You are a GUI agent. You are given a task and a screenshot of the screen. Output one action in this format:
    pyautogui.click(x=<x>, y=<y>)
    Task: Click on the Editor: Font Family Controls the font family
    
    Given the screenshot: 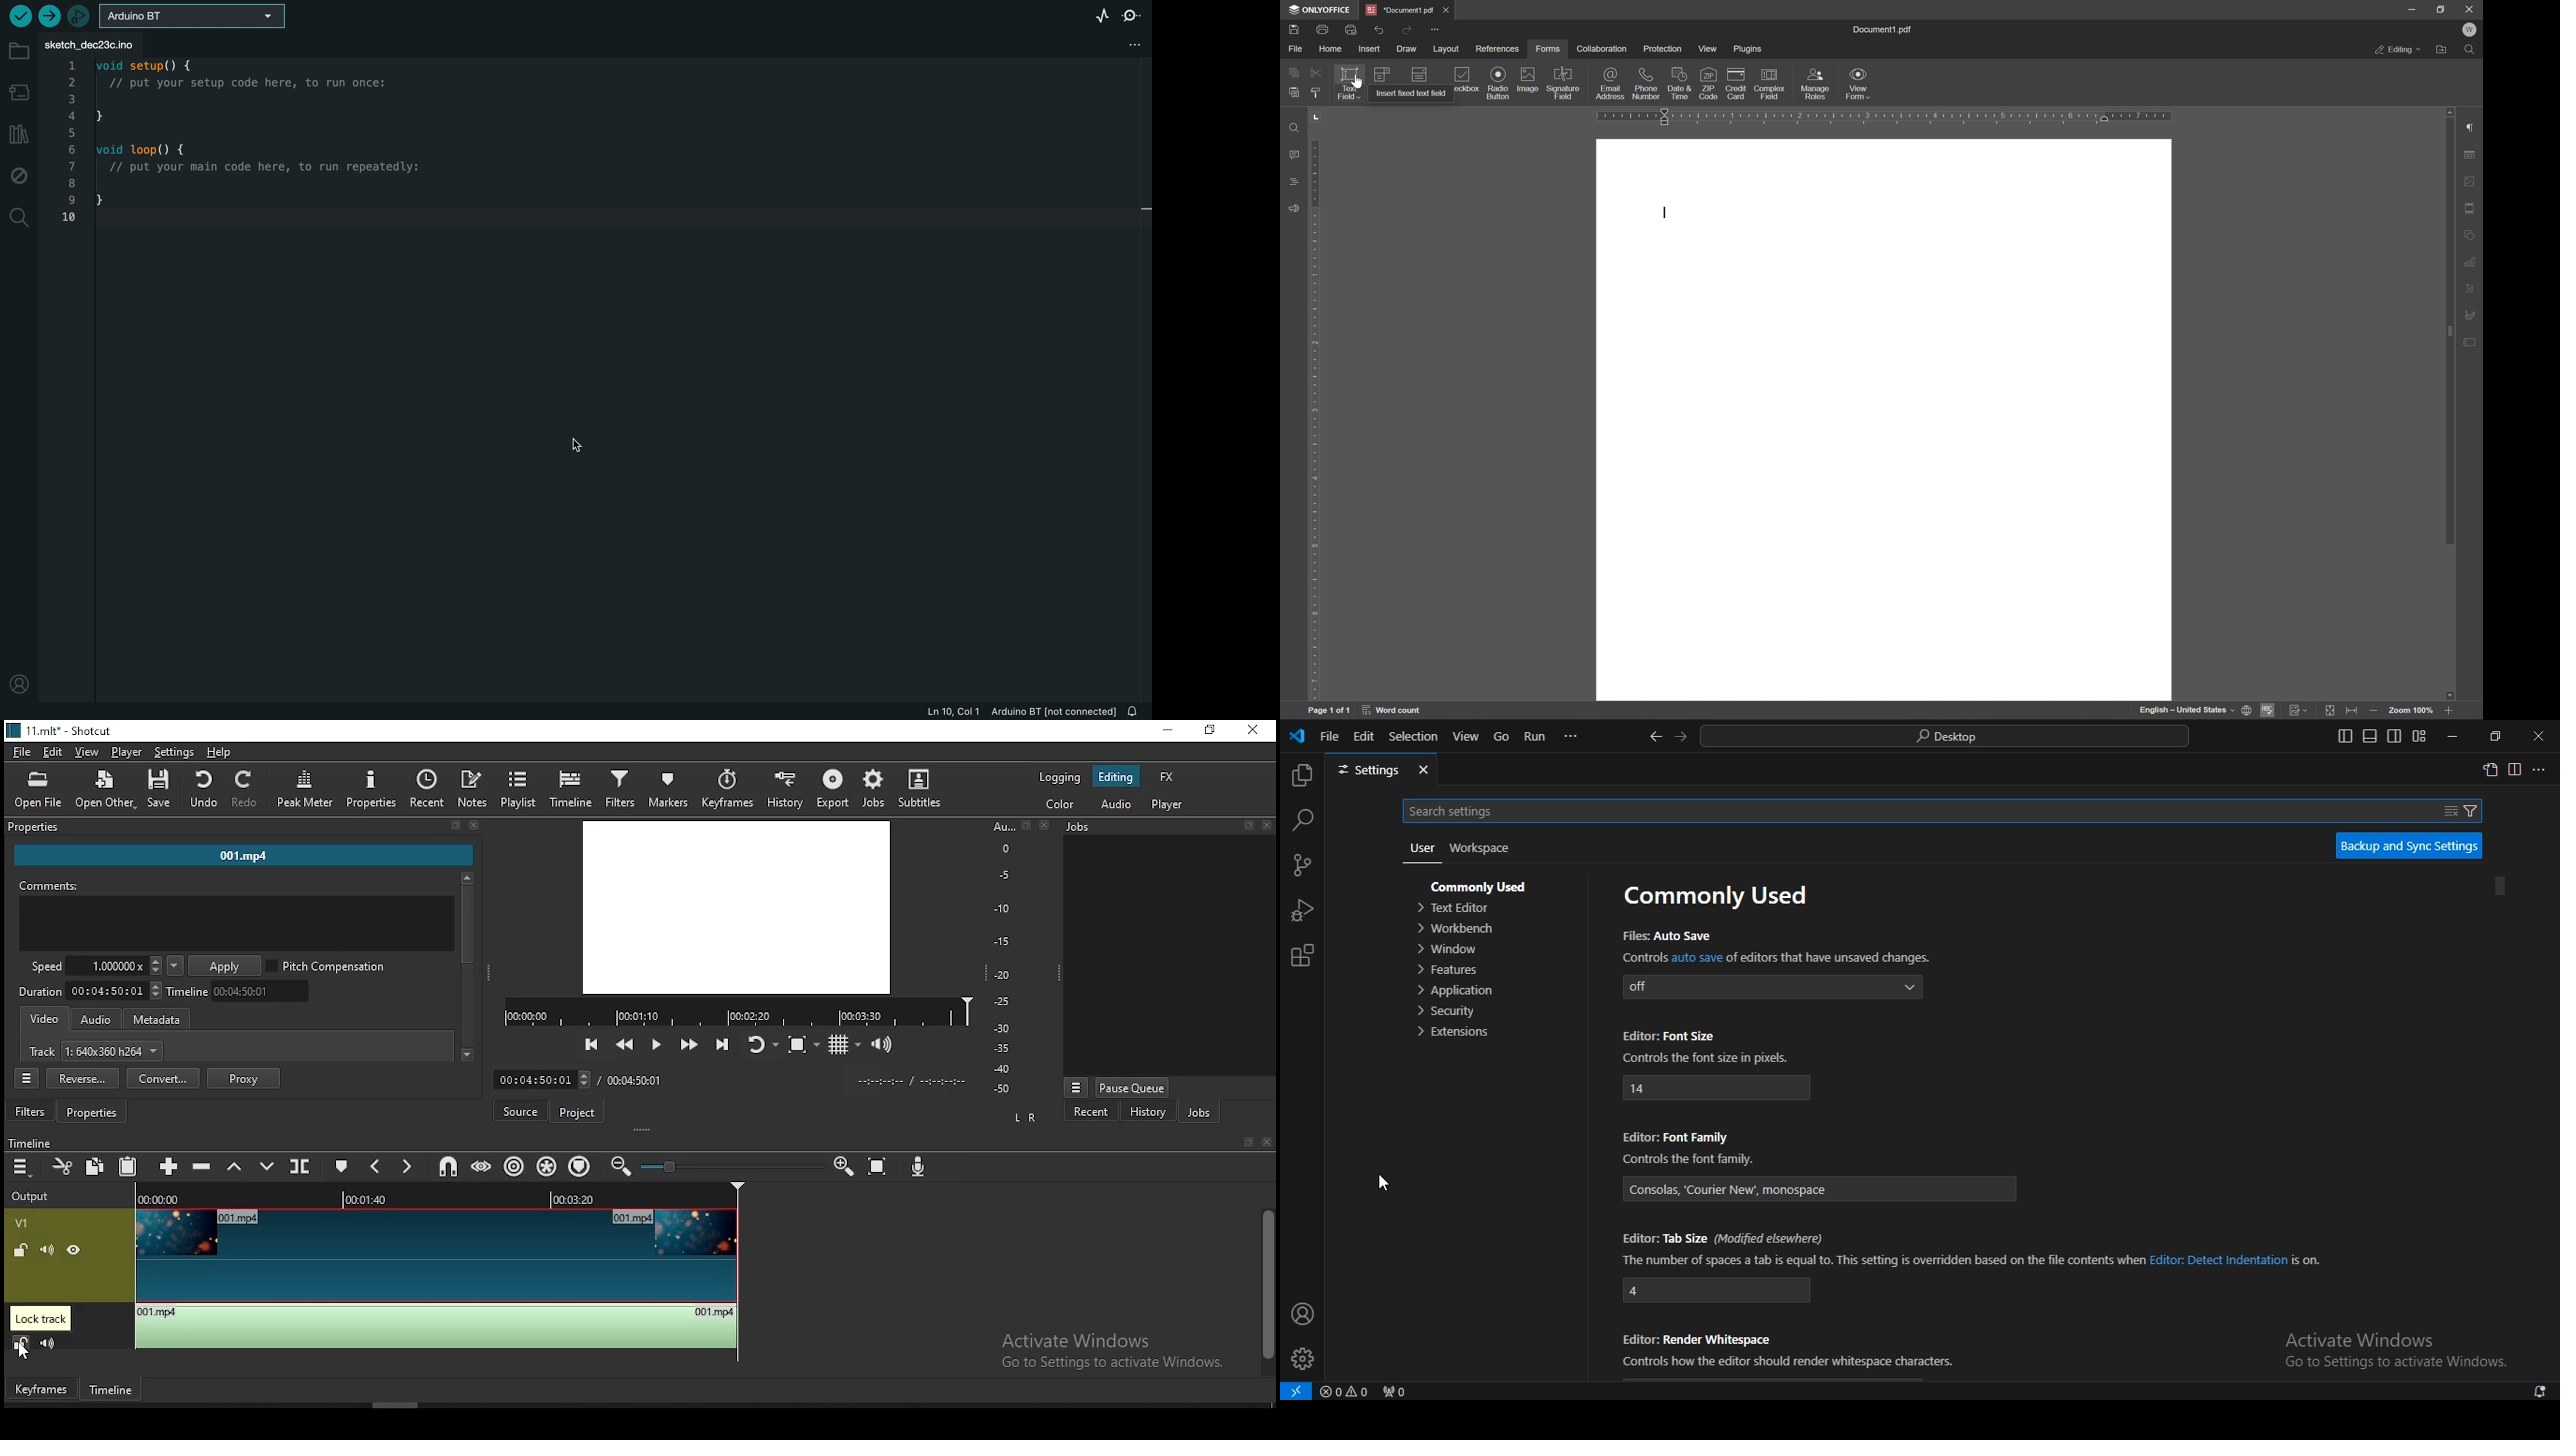 What is the action you would take?
    pyautogui.click(x=1687, y=1146)
    